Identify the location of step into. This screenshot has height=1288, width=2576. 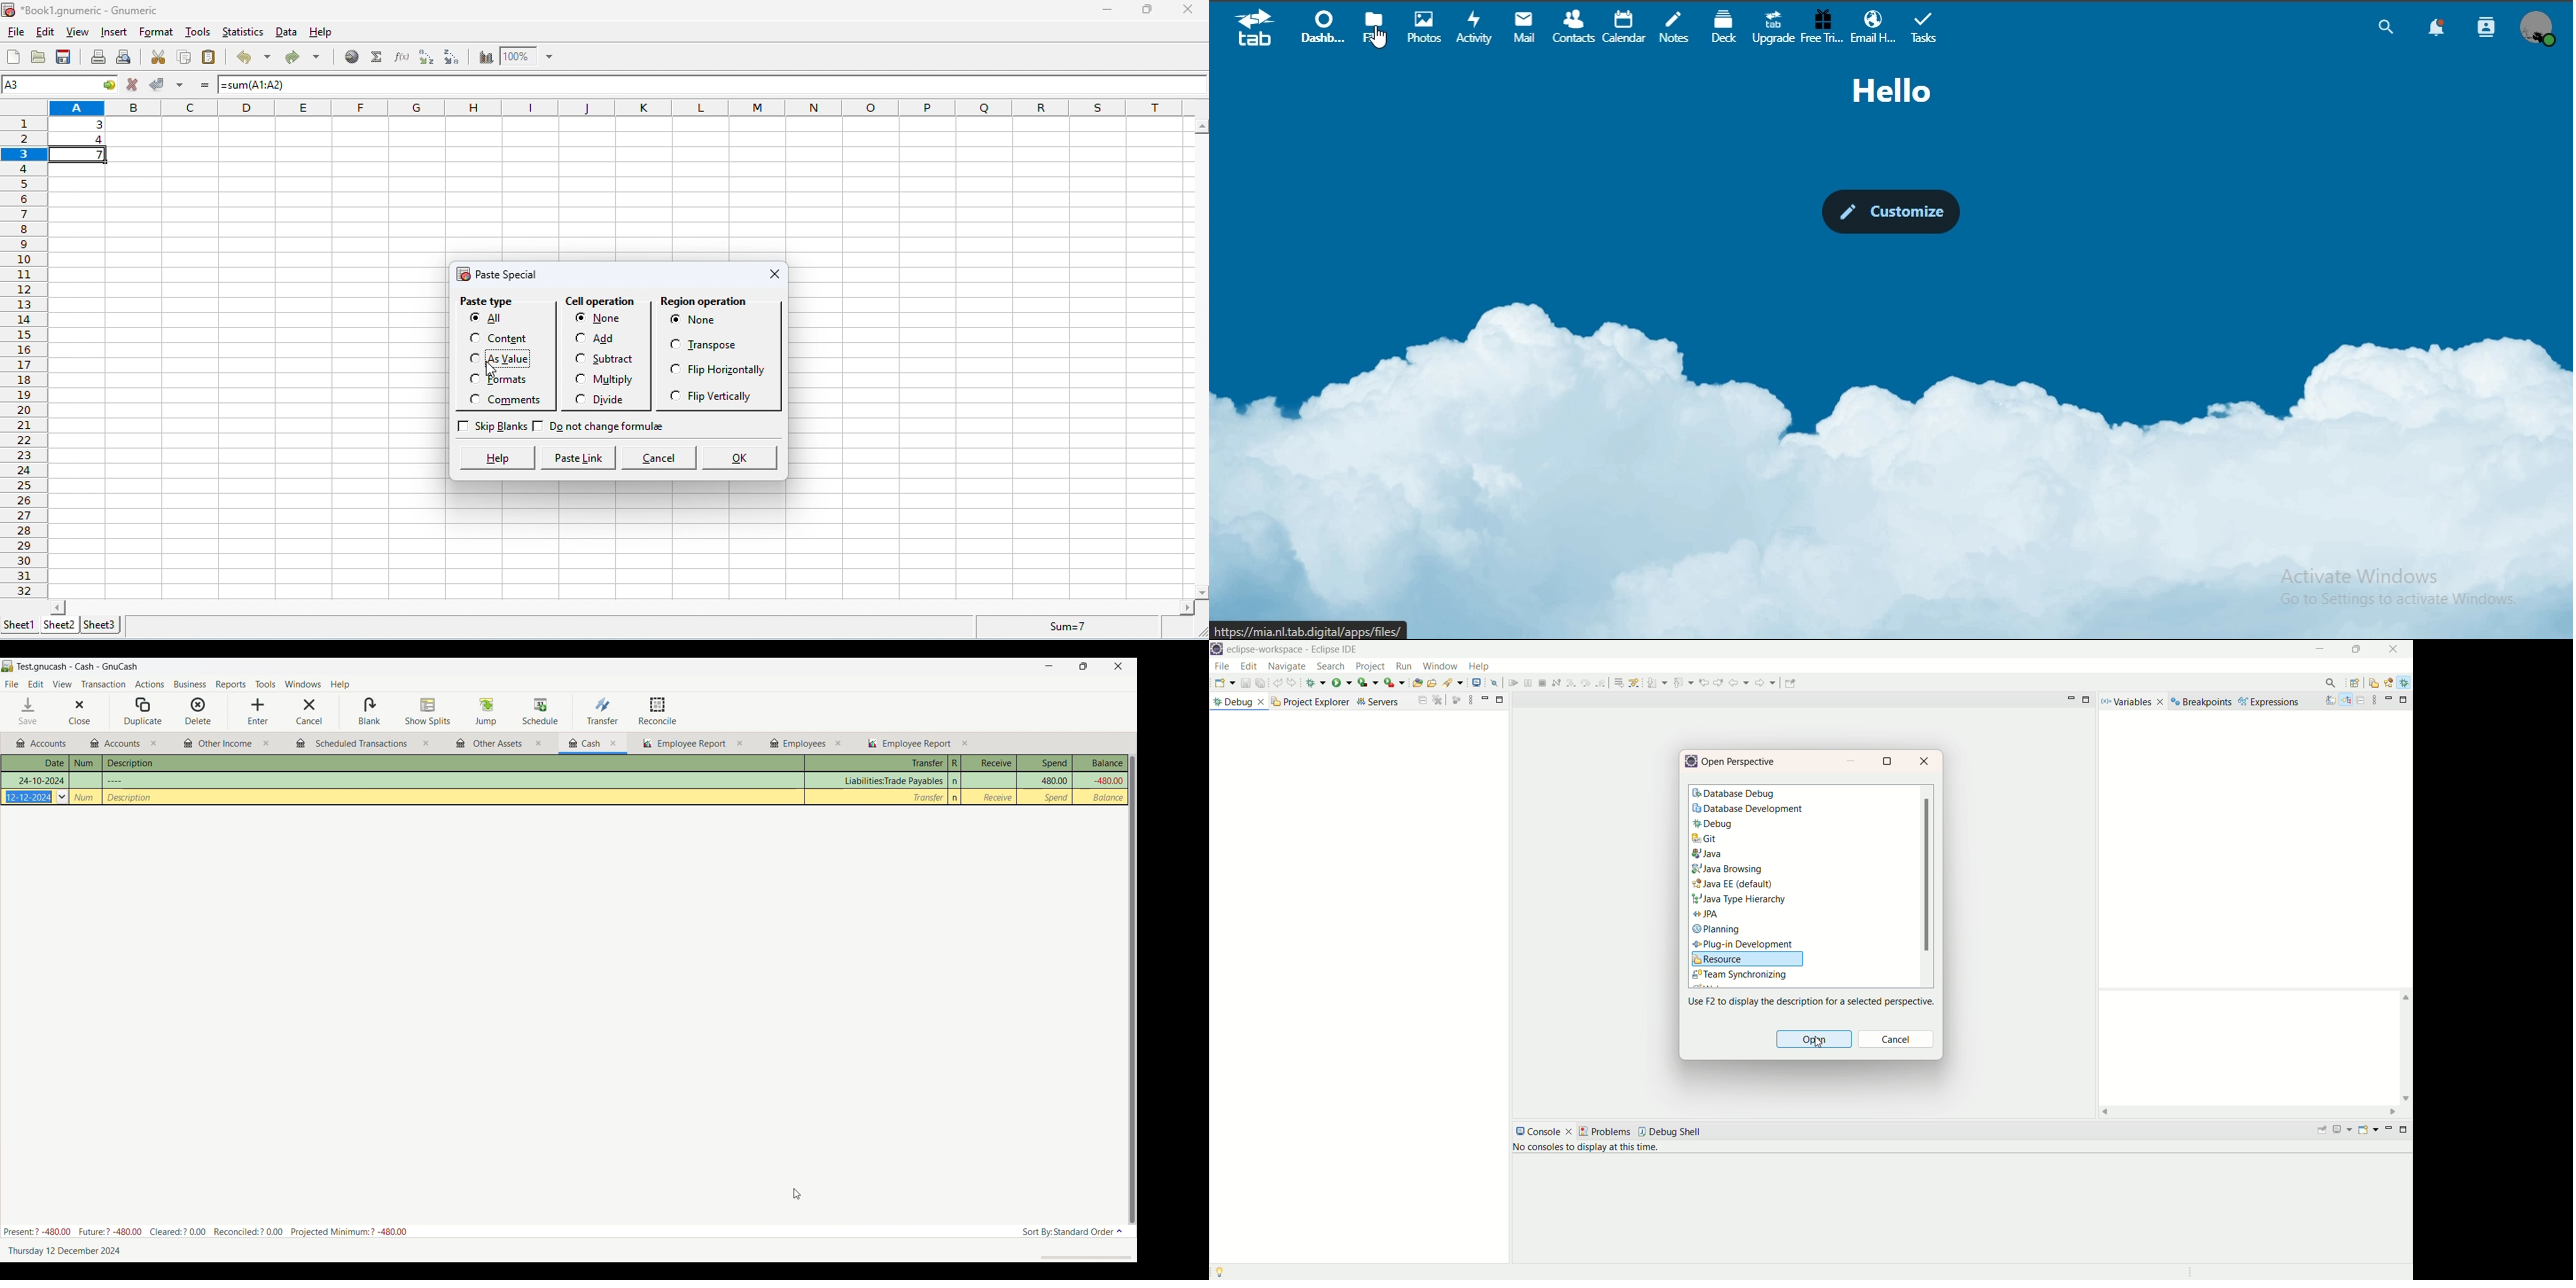
(1661, 683).